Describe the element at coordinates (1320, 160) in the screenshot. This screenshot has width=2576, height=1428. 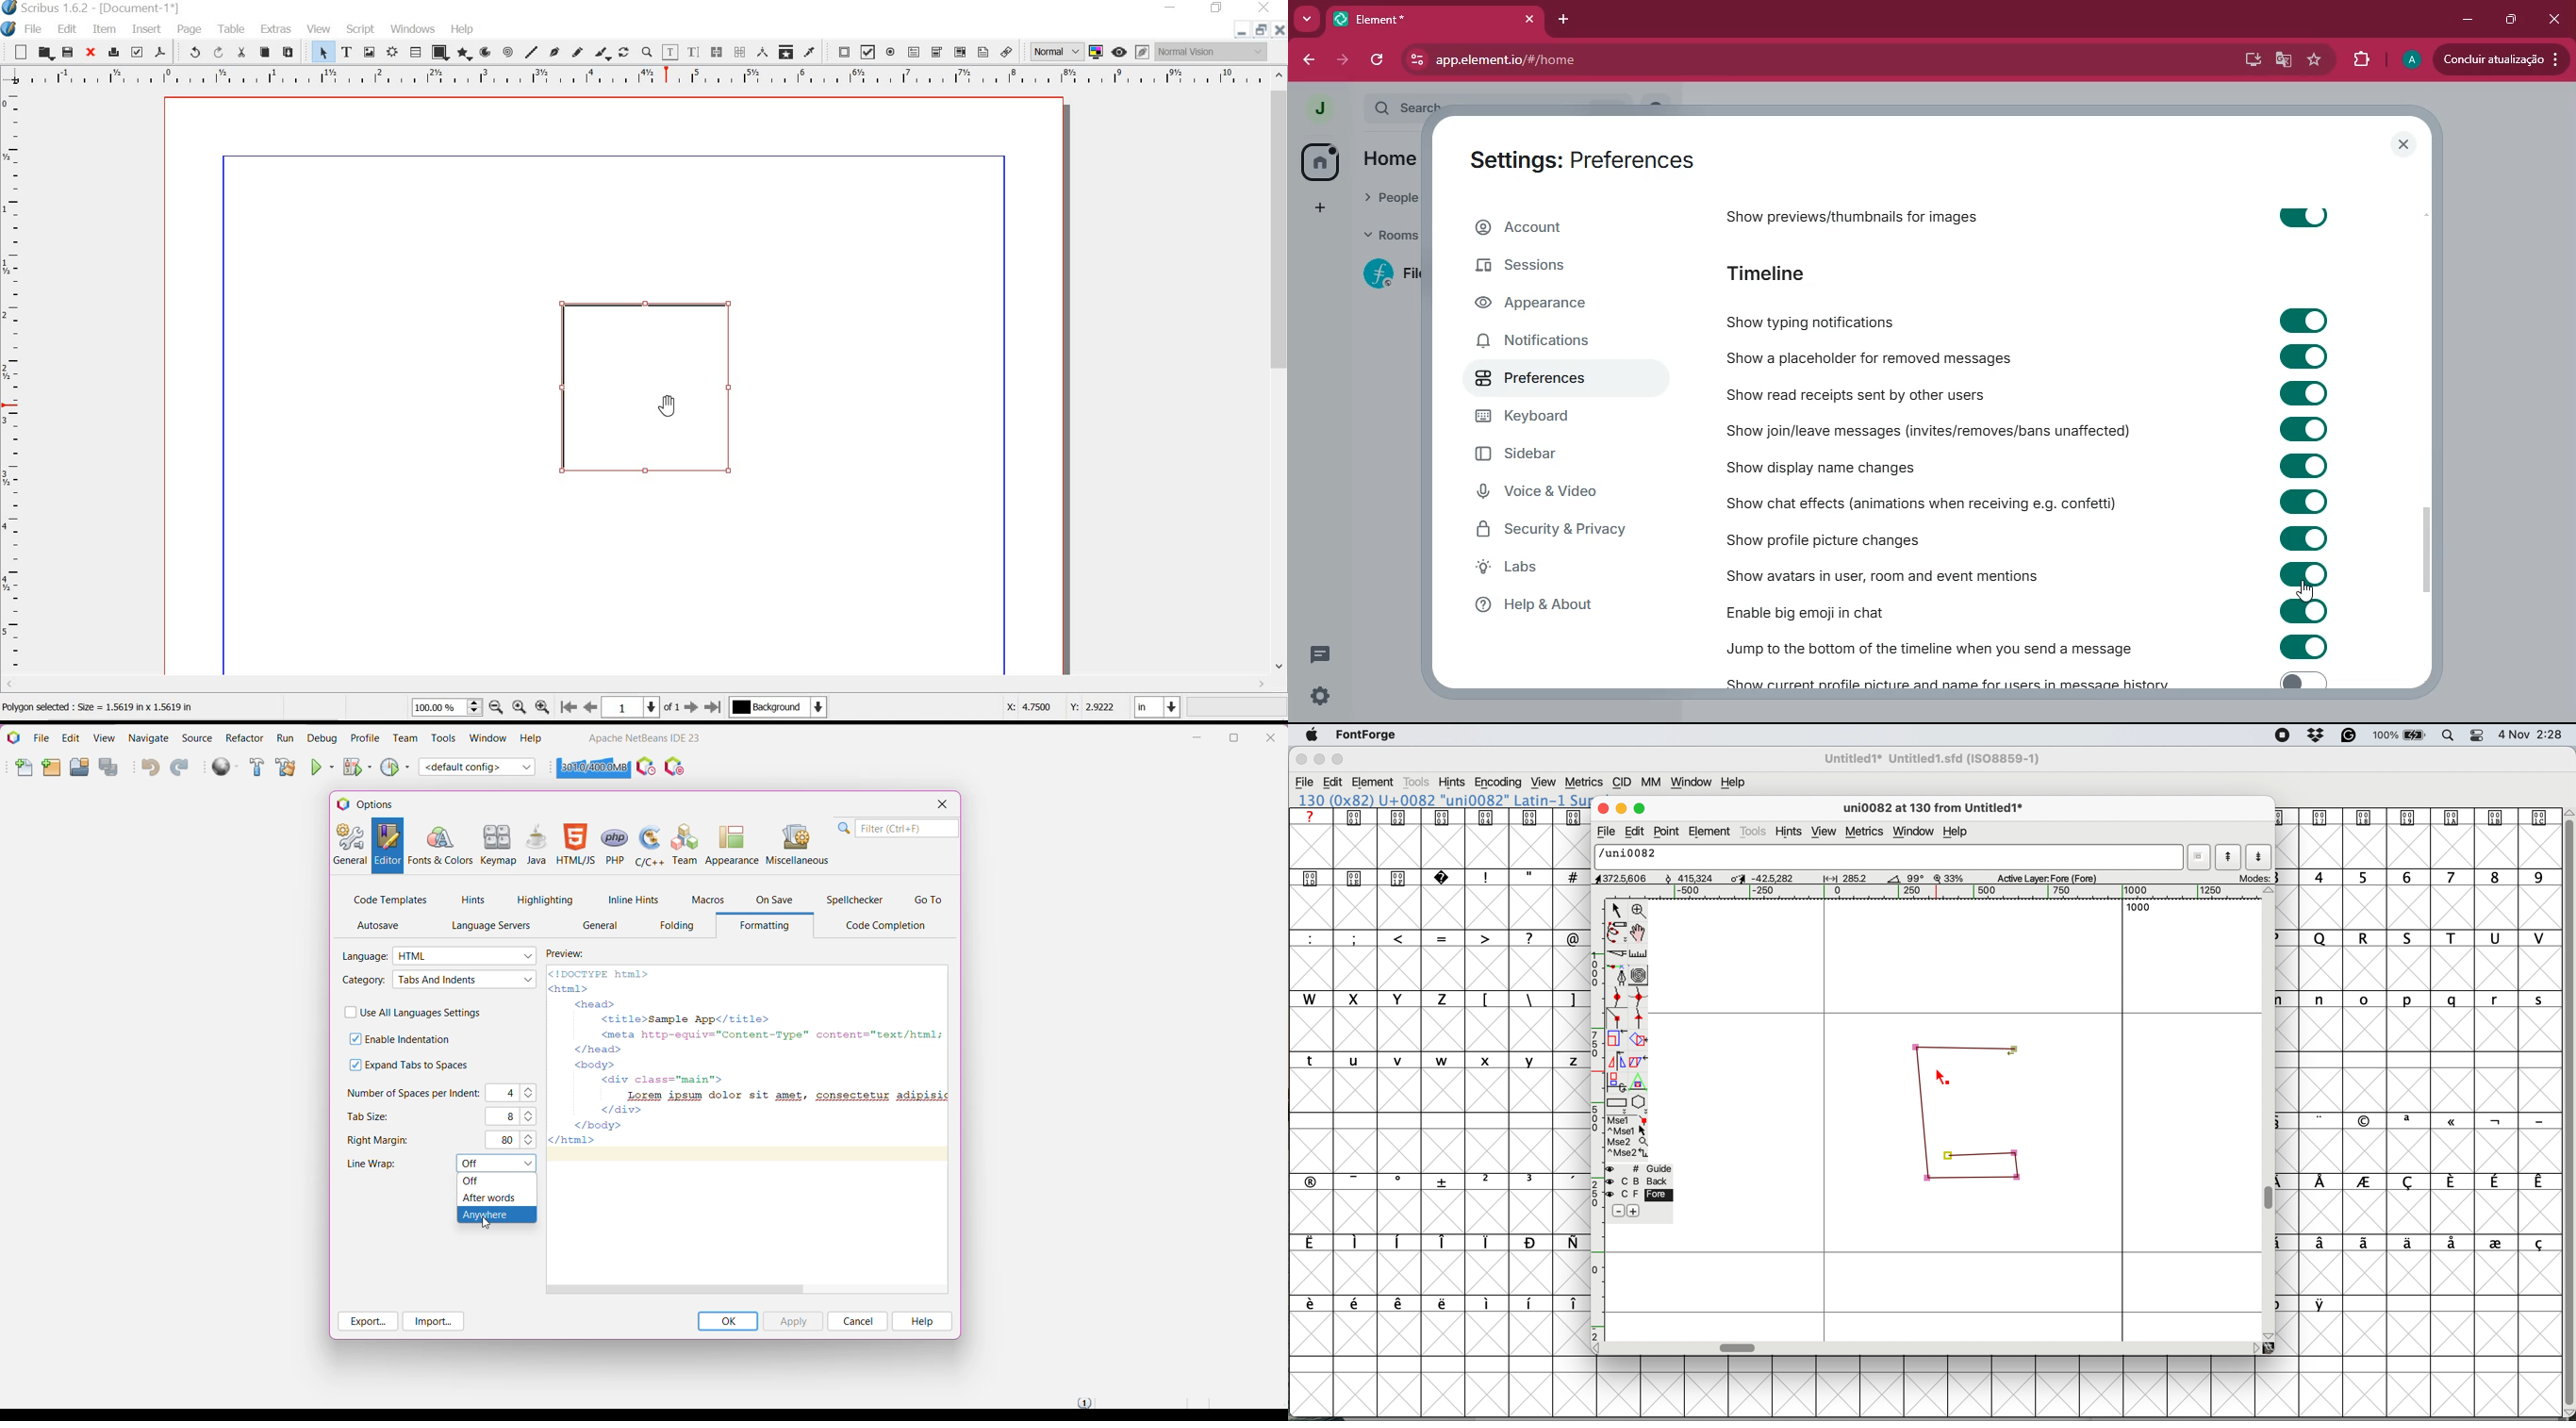
I see `home` at that location.